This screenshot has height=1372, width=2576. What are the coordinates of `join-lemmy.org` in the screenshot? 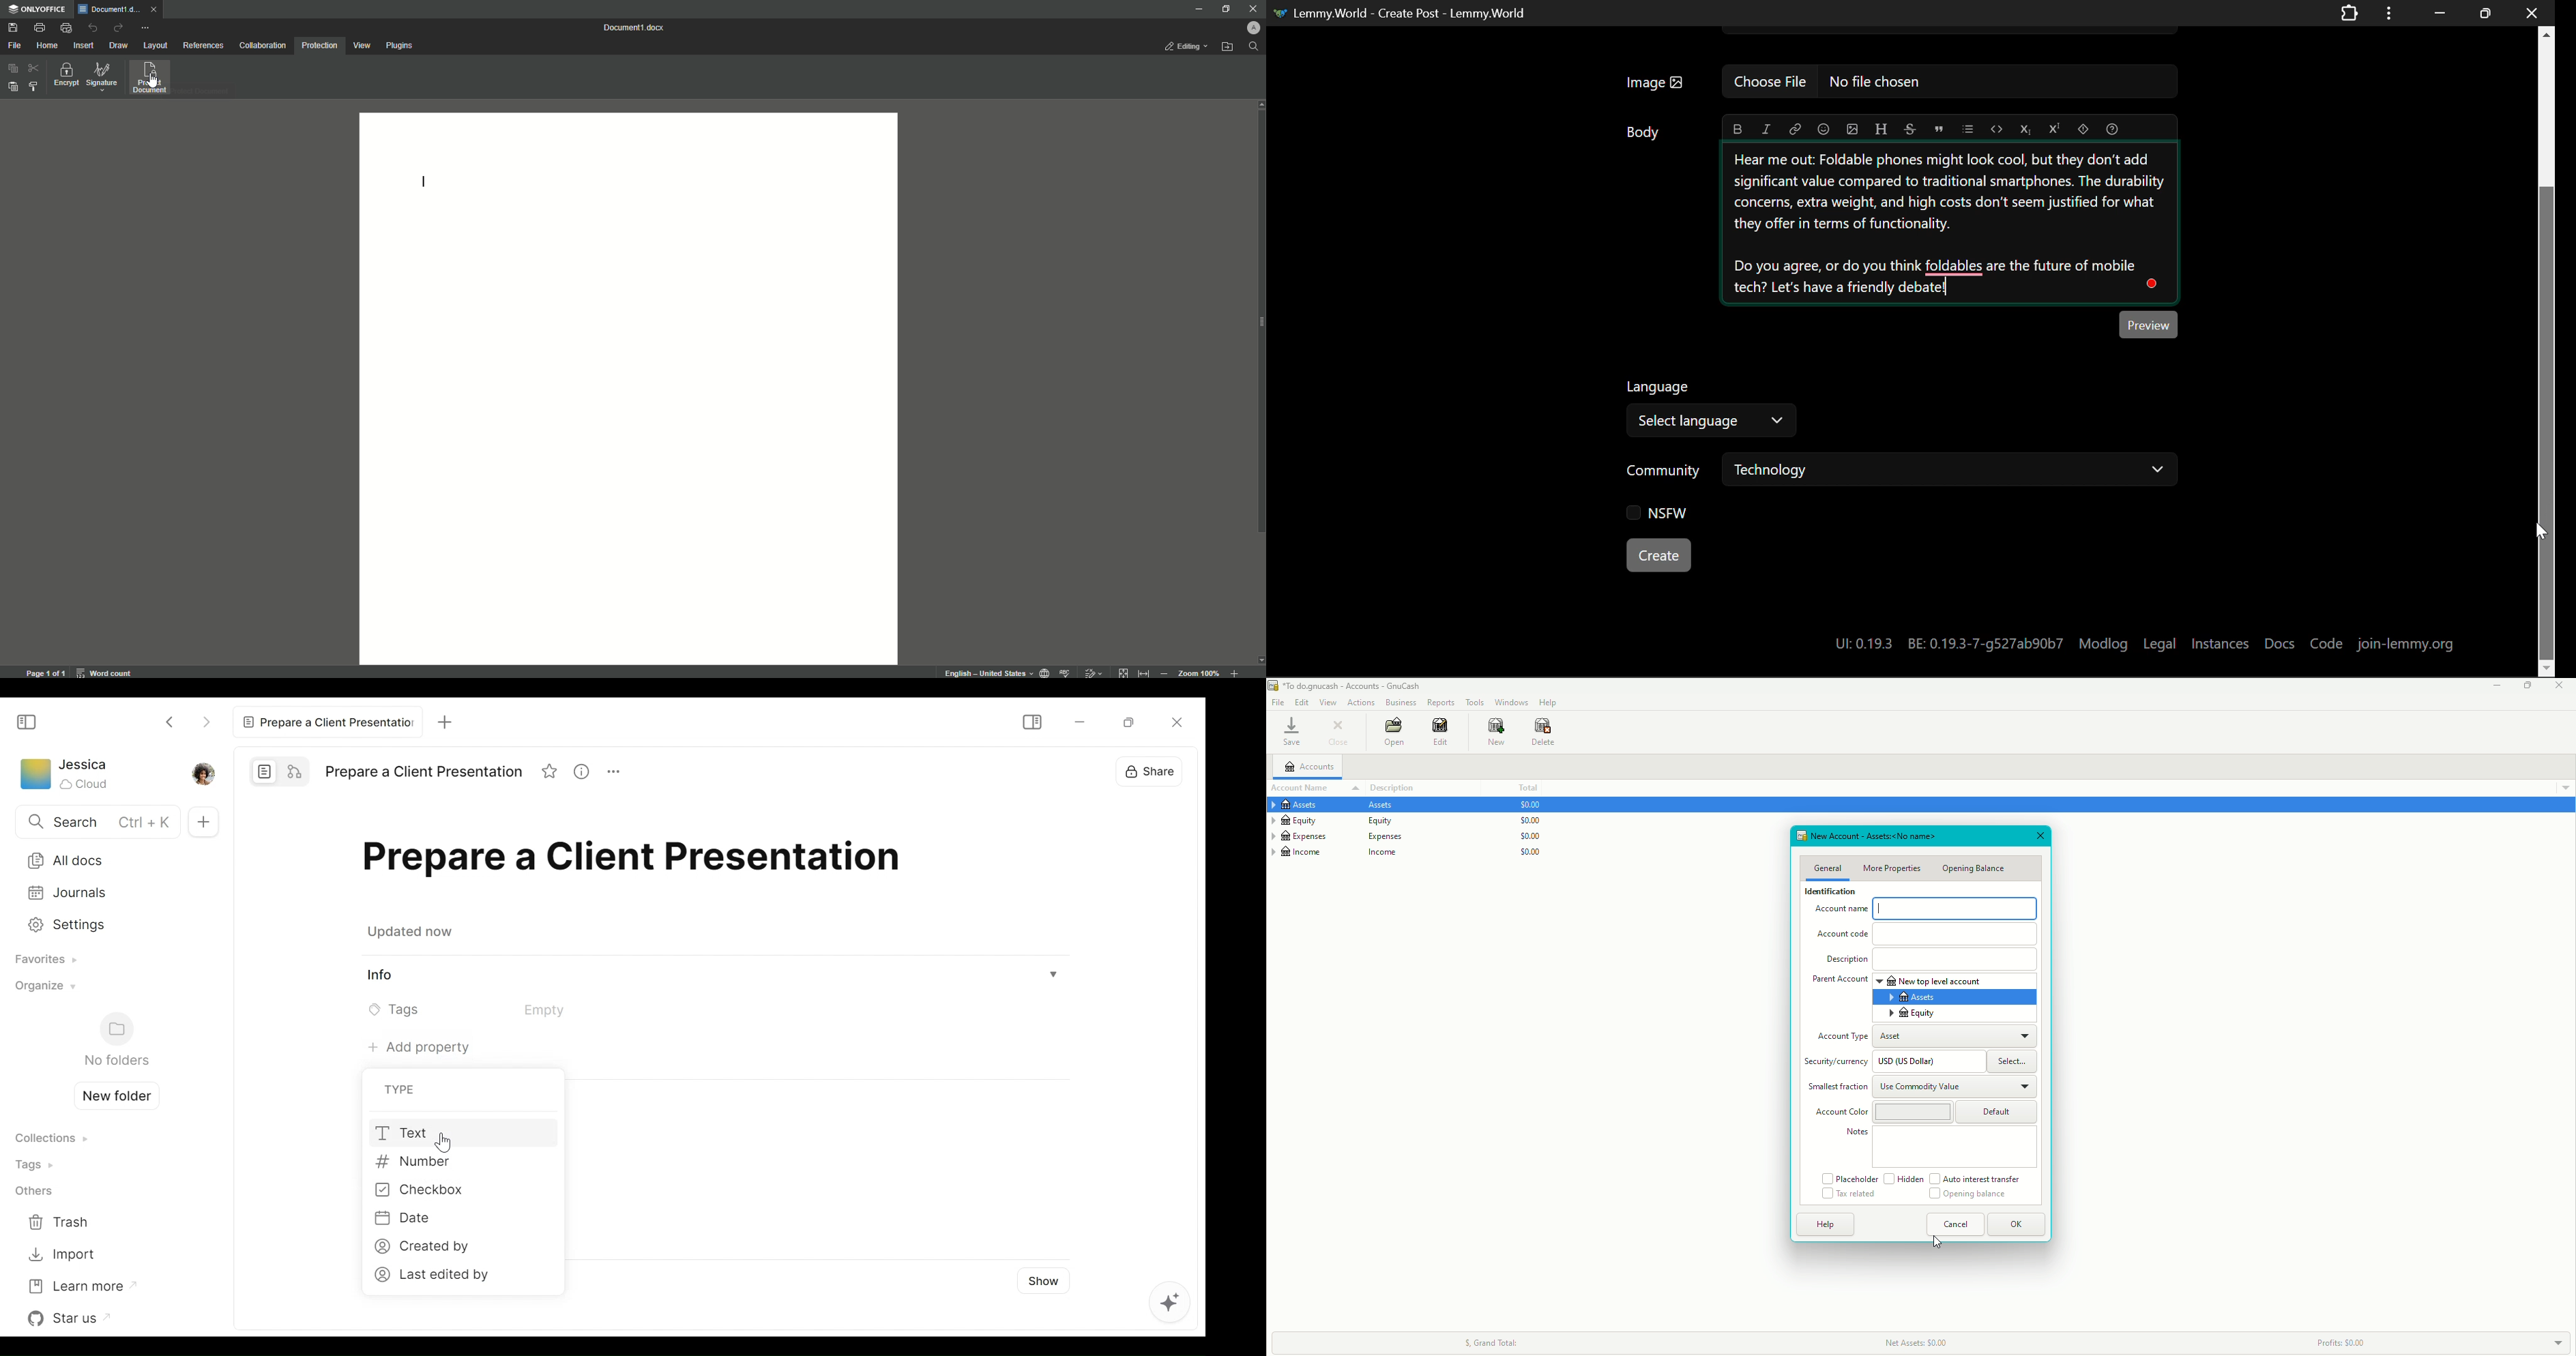 It's located at (2406, 640).